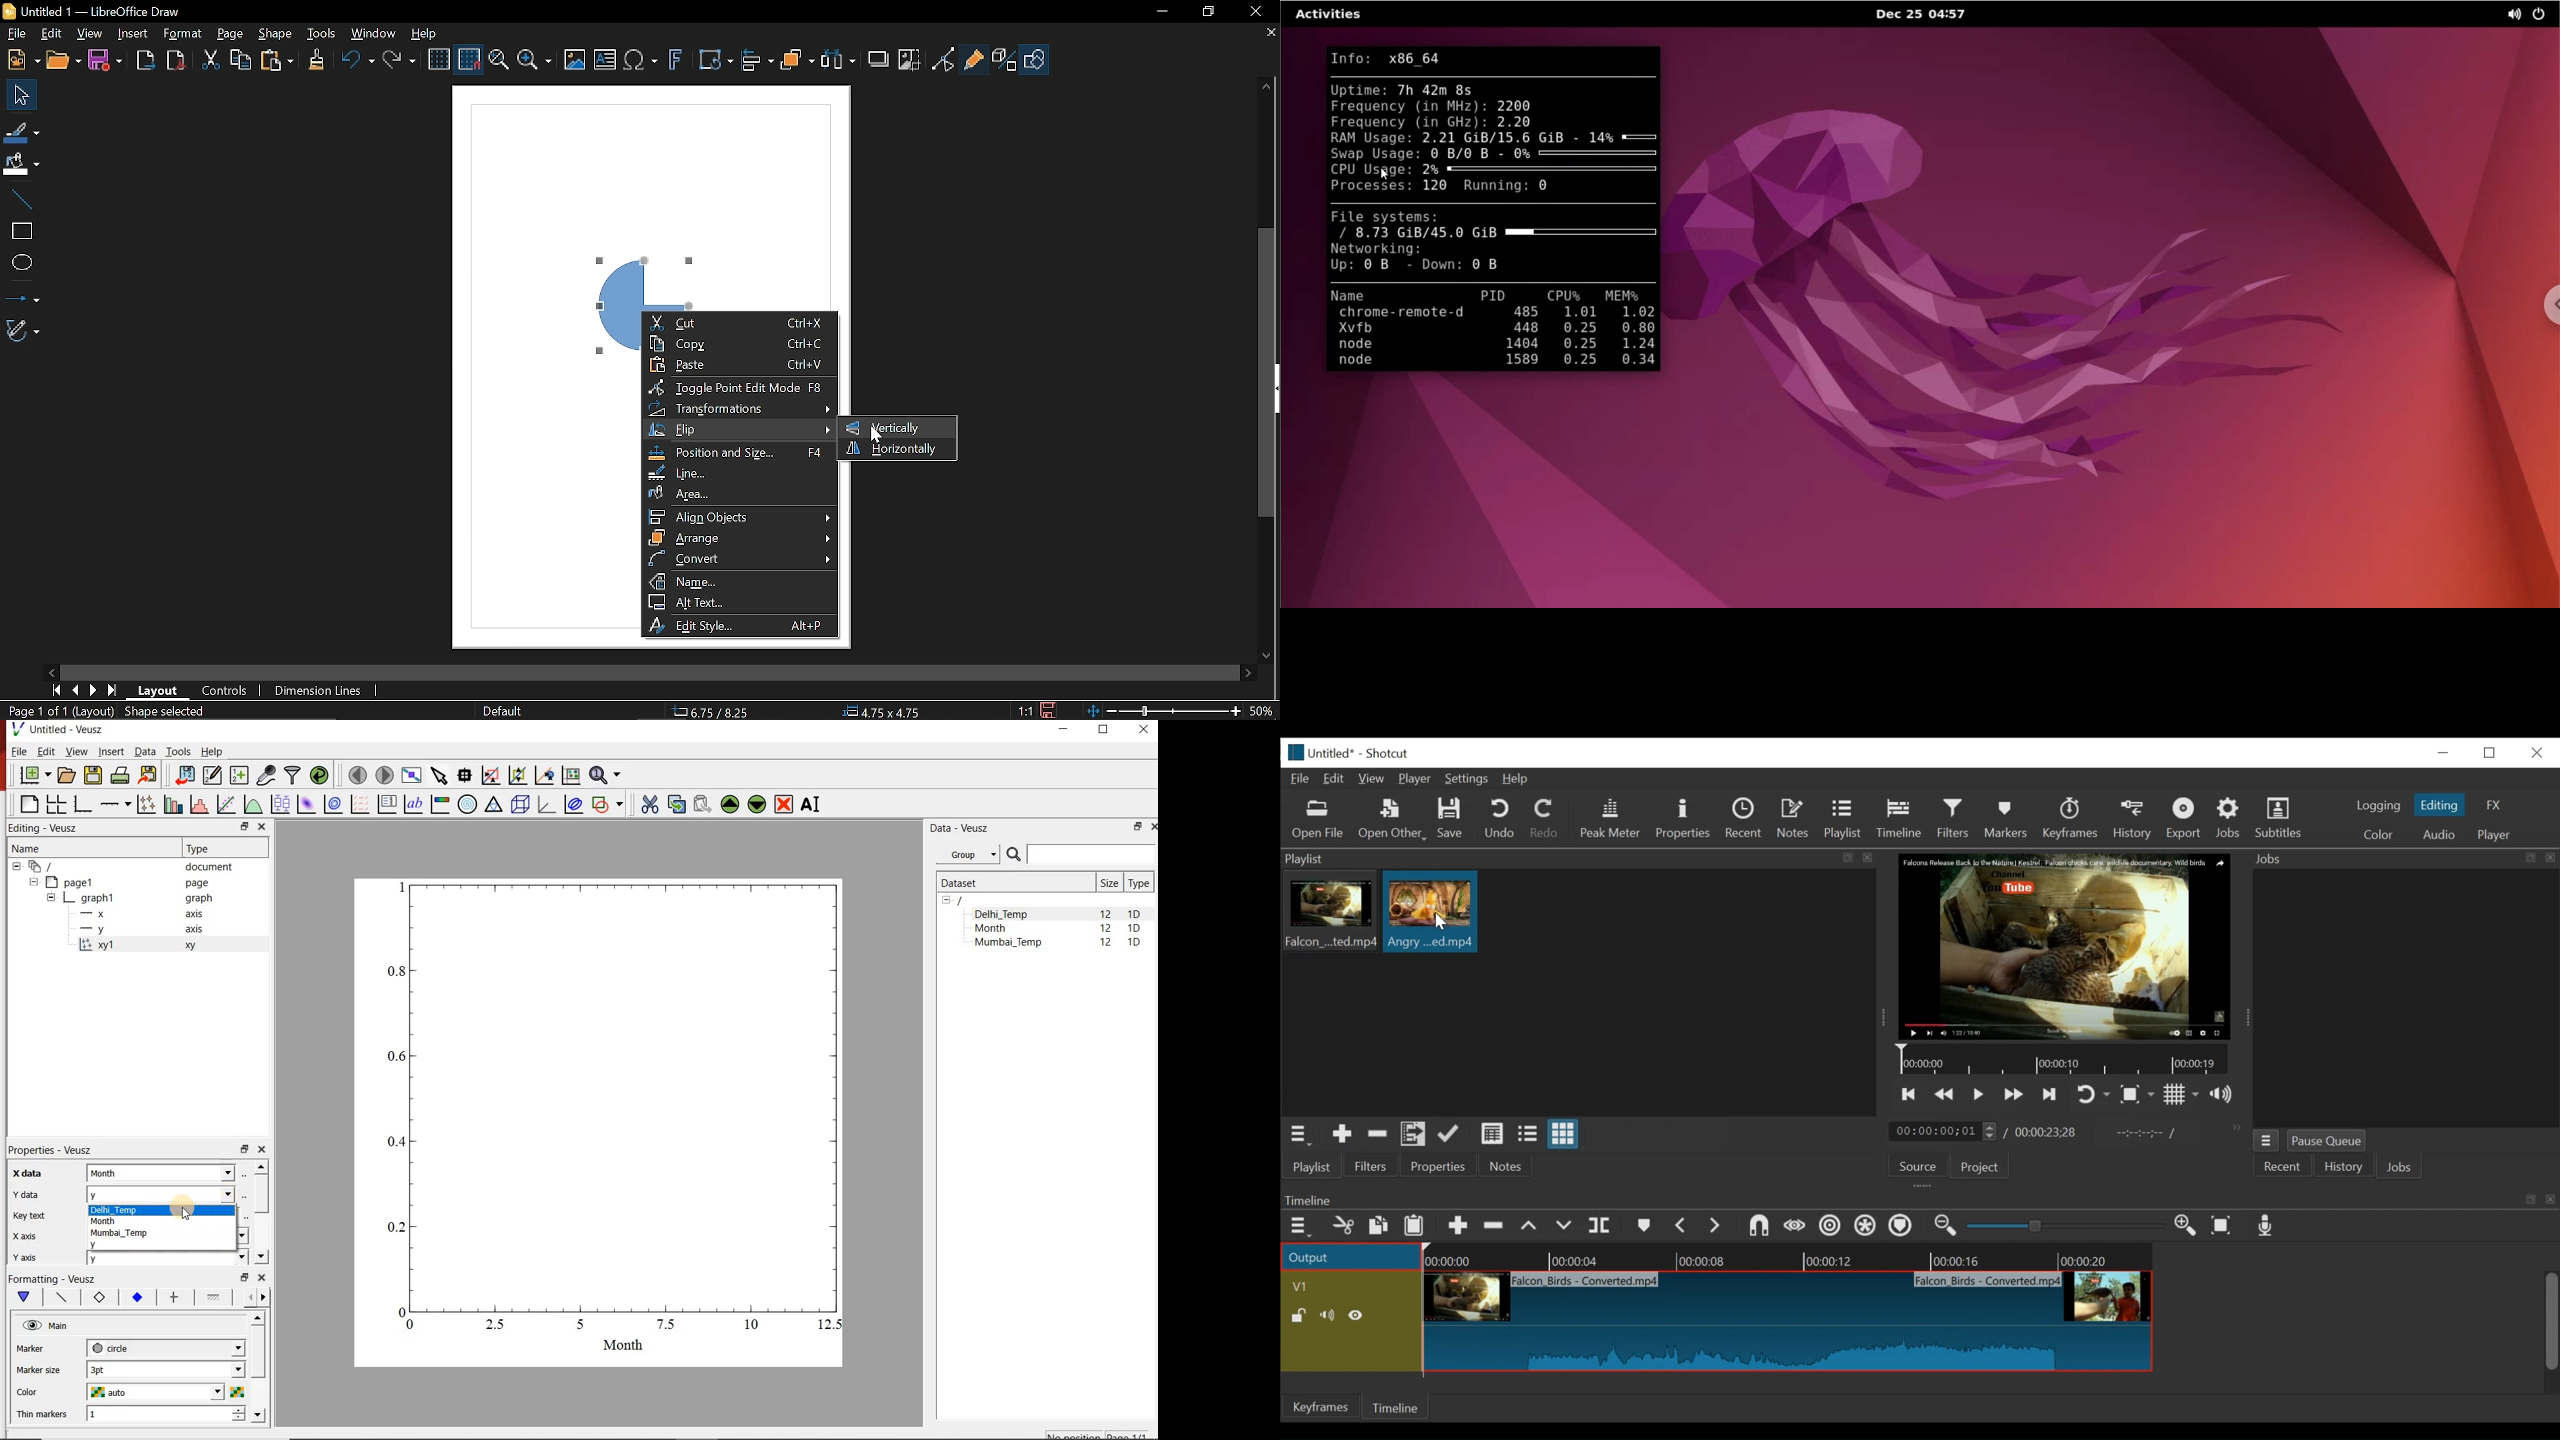 Image resolution: width=2576 pixels, height=1456 pixels. I want to click on insert fontwork, so click(677, 61).